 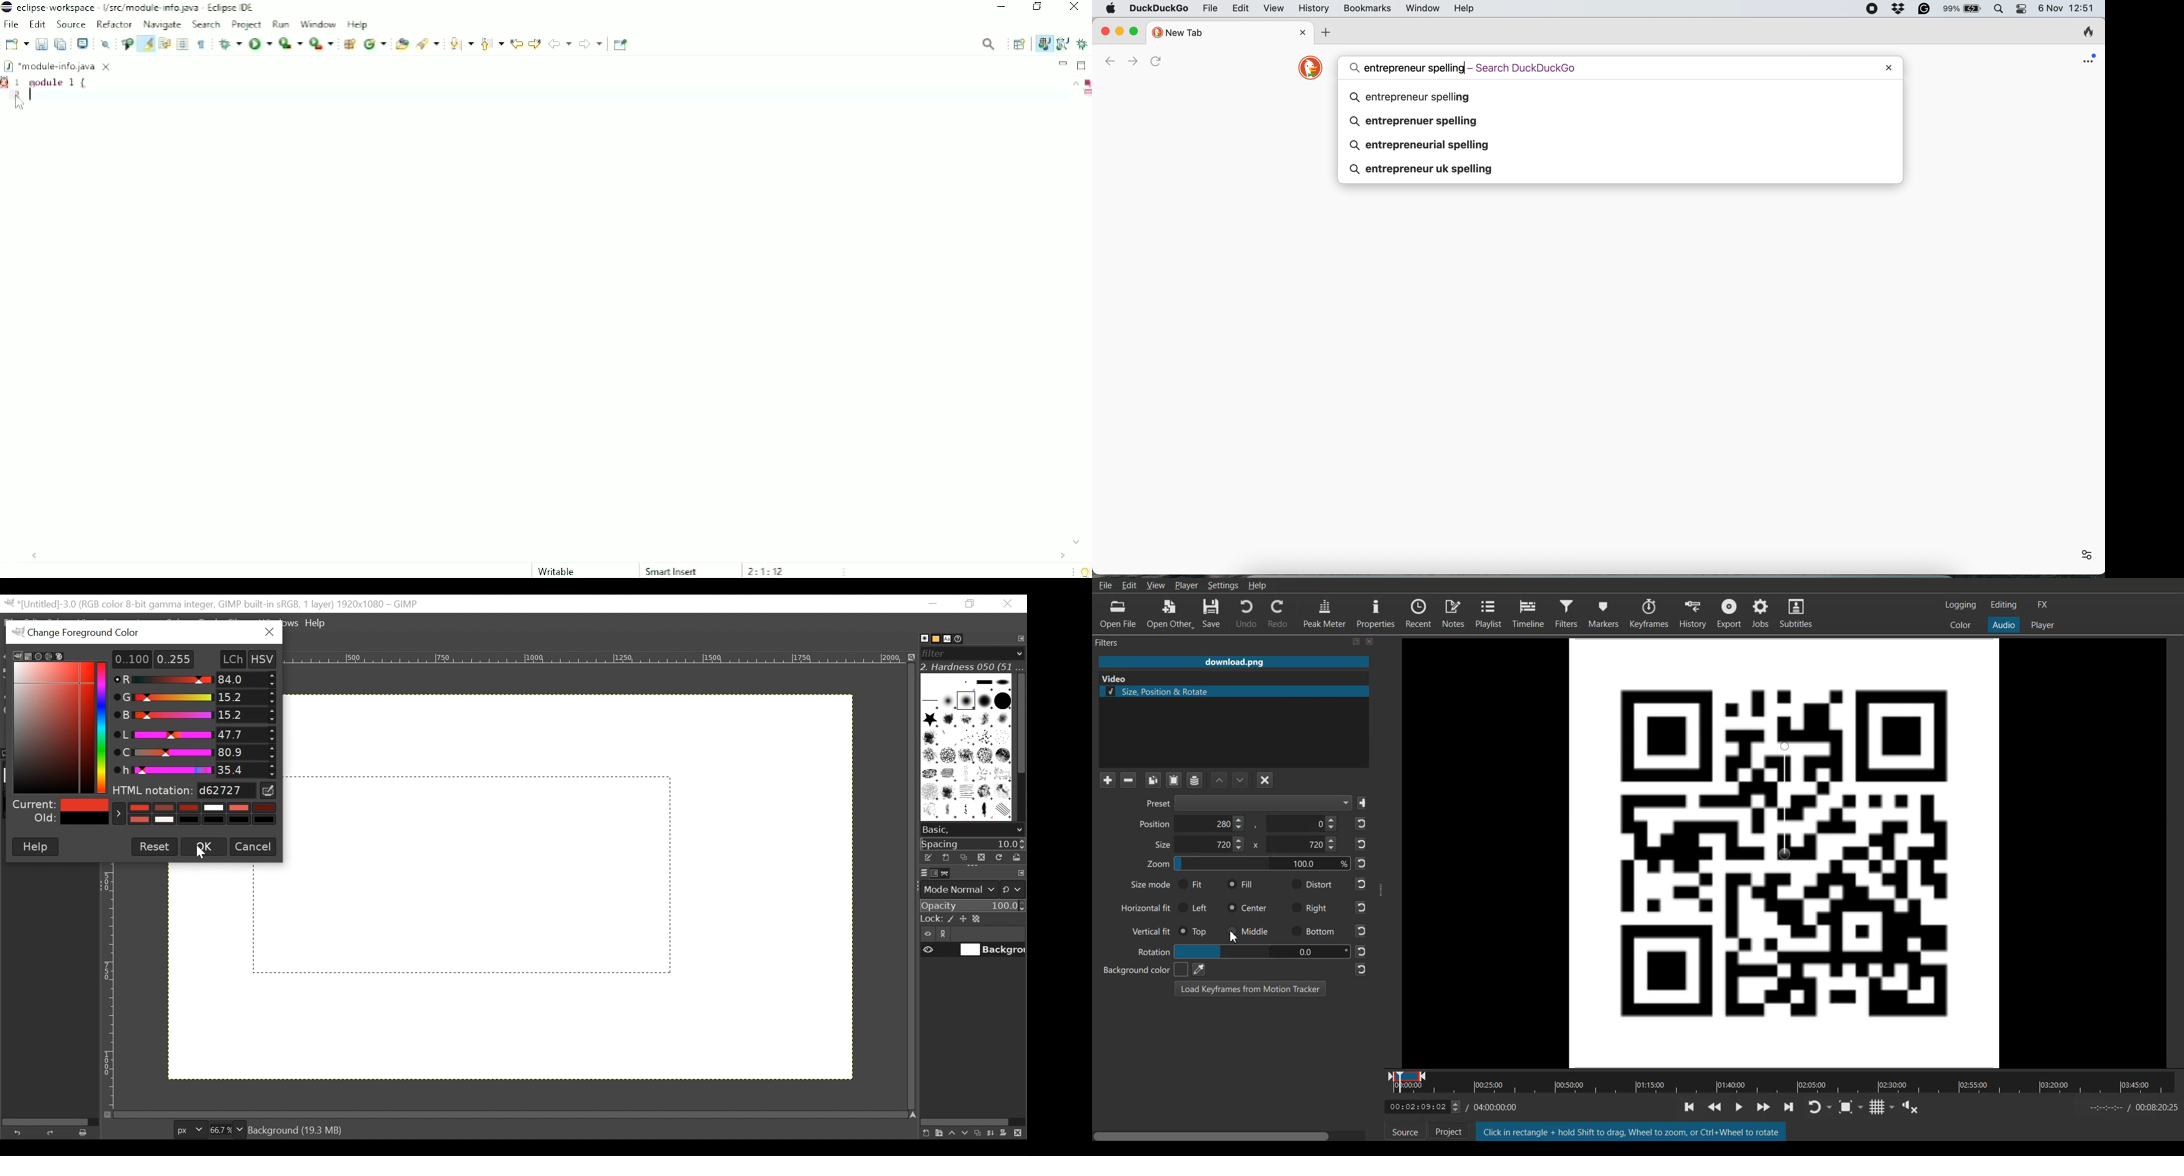 What do you see at coordinates (1784, 1089) in the screenshot?
I see `Slider` at bounding box center [1784, 1089].